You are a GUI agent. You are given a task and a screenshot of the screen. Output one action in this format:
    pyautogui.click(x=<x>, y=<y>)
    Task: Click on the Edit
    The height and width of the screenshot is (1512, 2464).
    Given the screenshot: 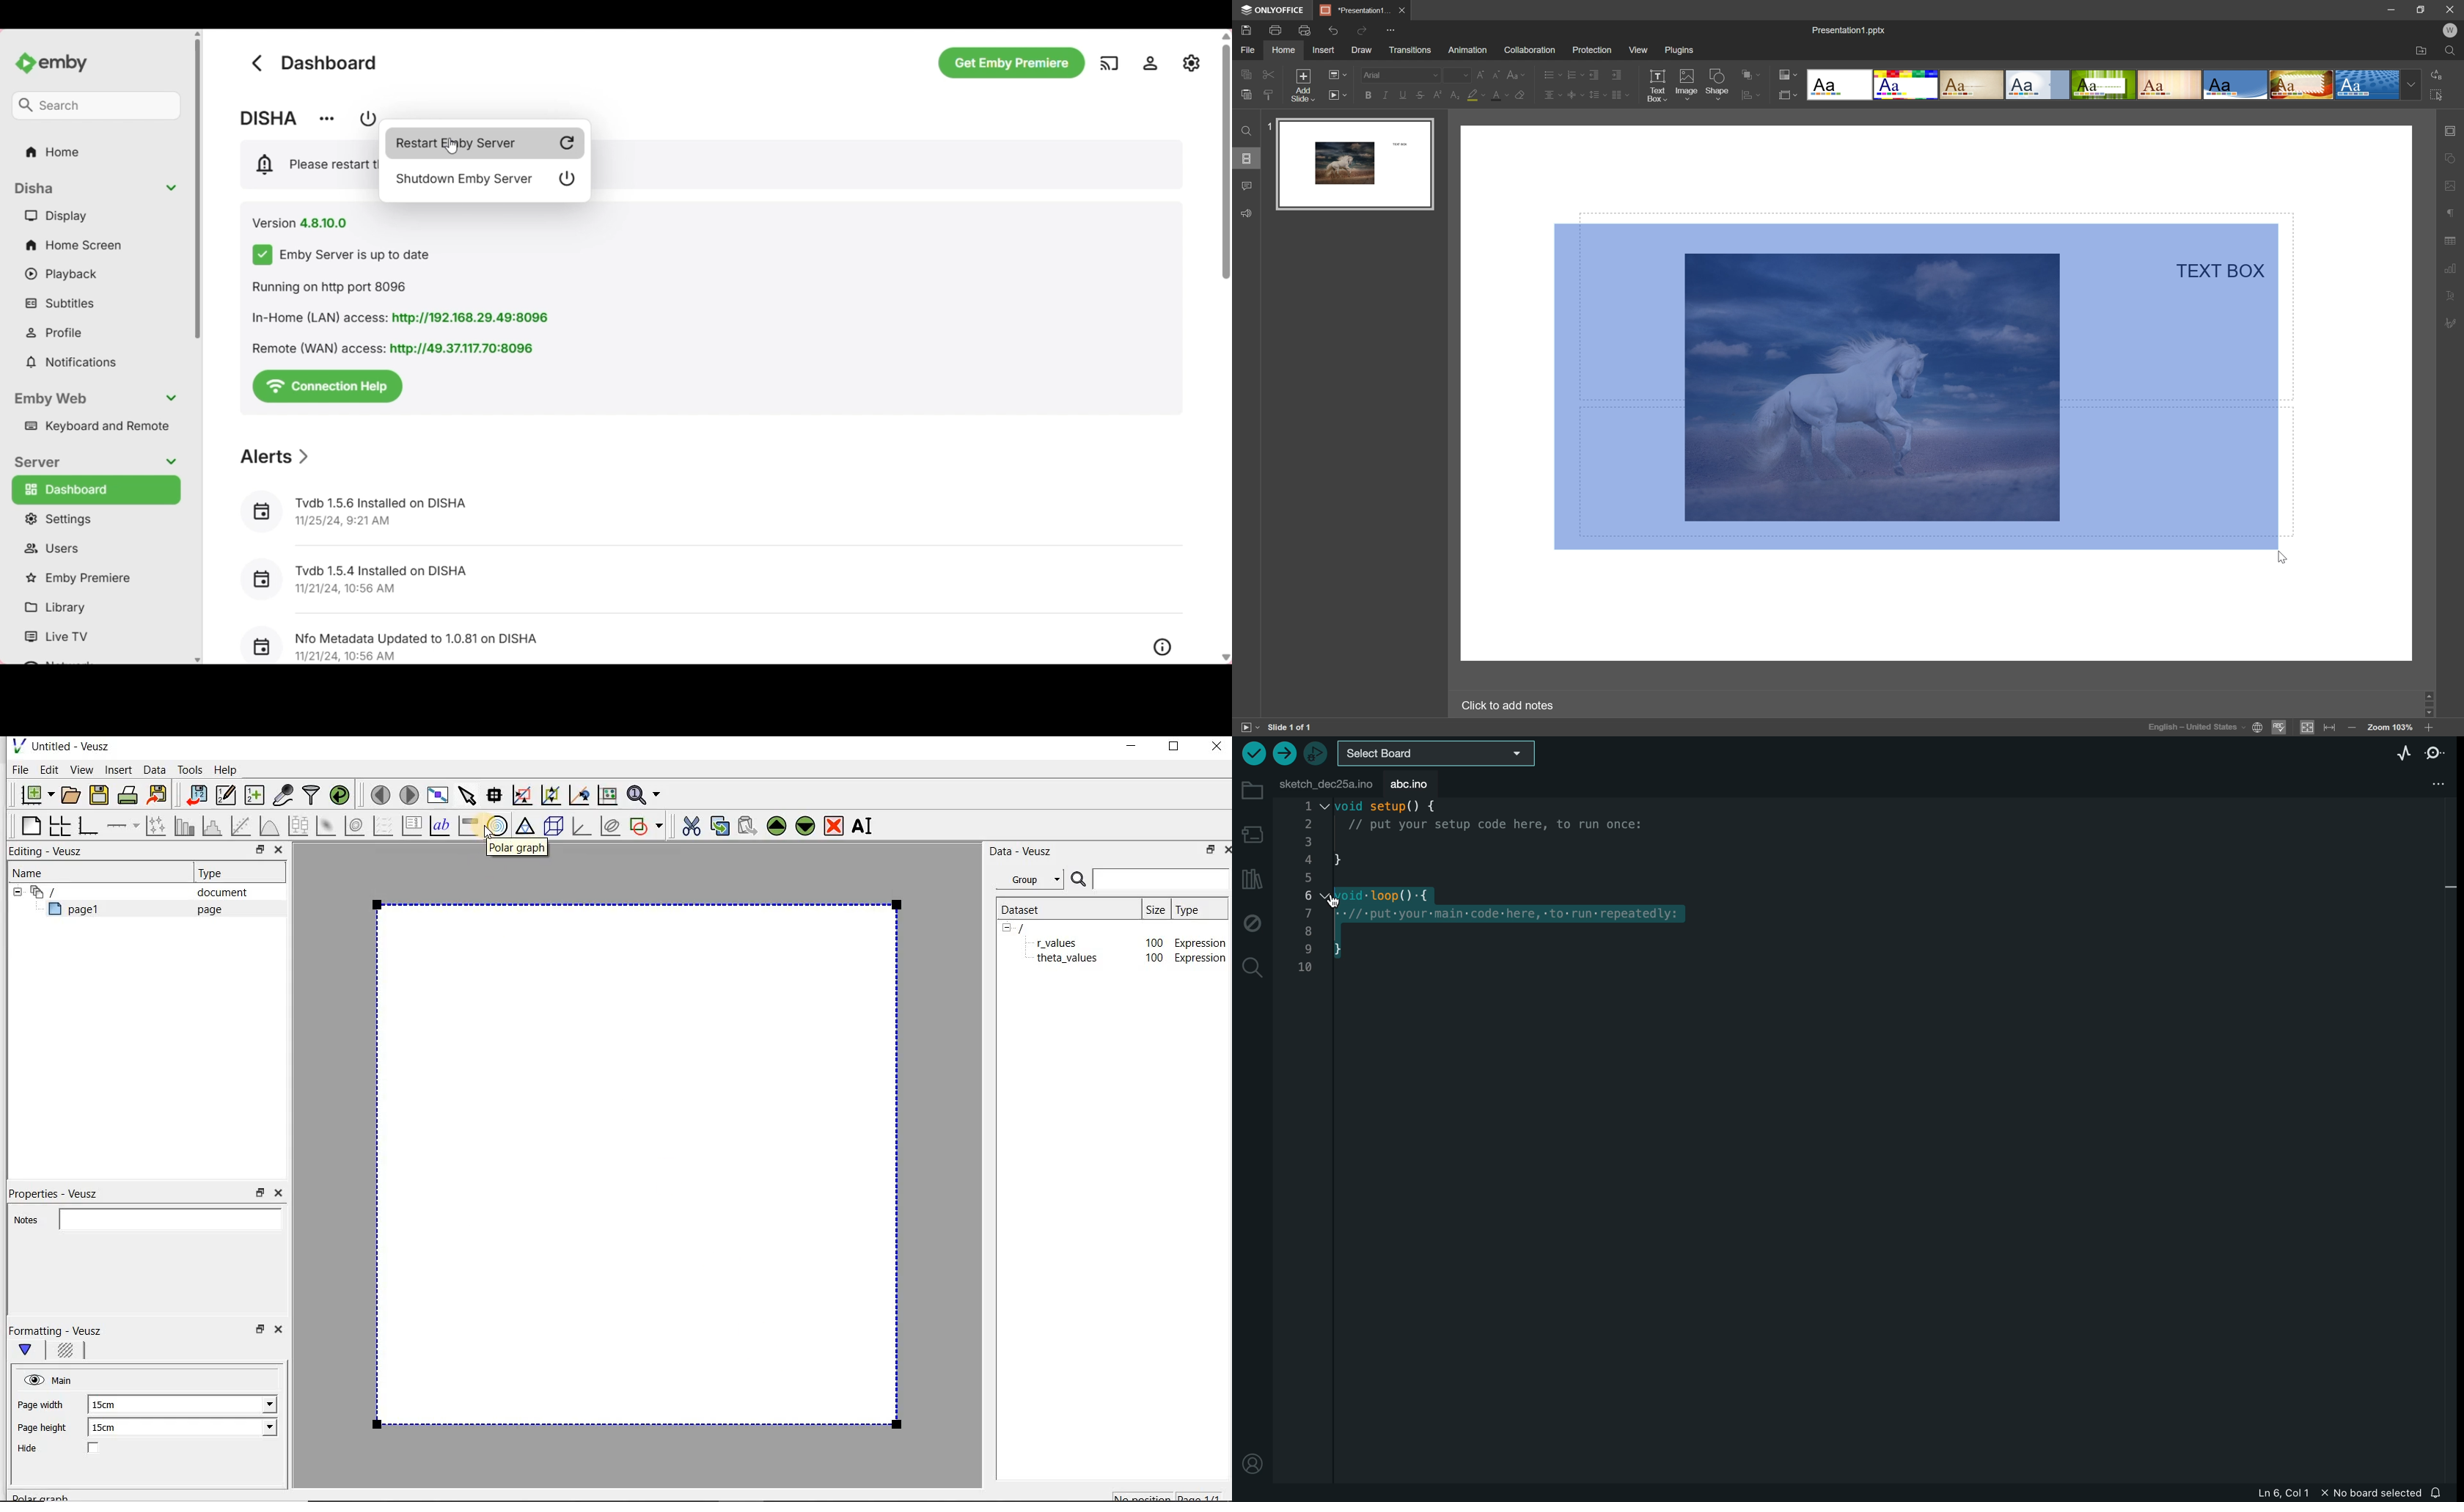 What is the action you would take?
    pyautogui.click(x=48, y=769)
    